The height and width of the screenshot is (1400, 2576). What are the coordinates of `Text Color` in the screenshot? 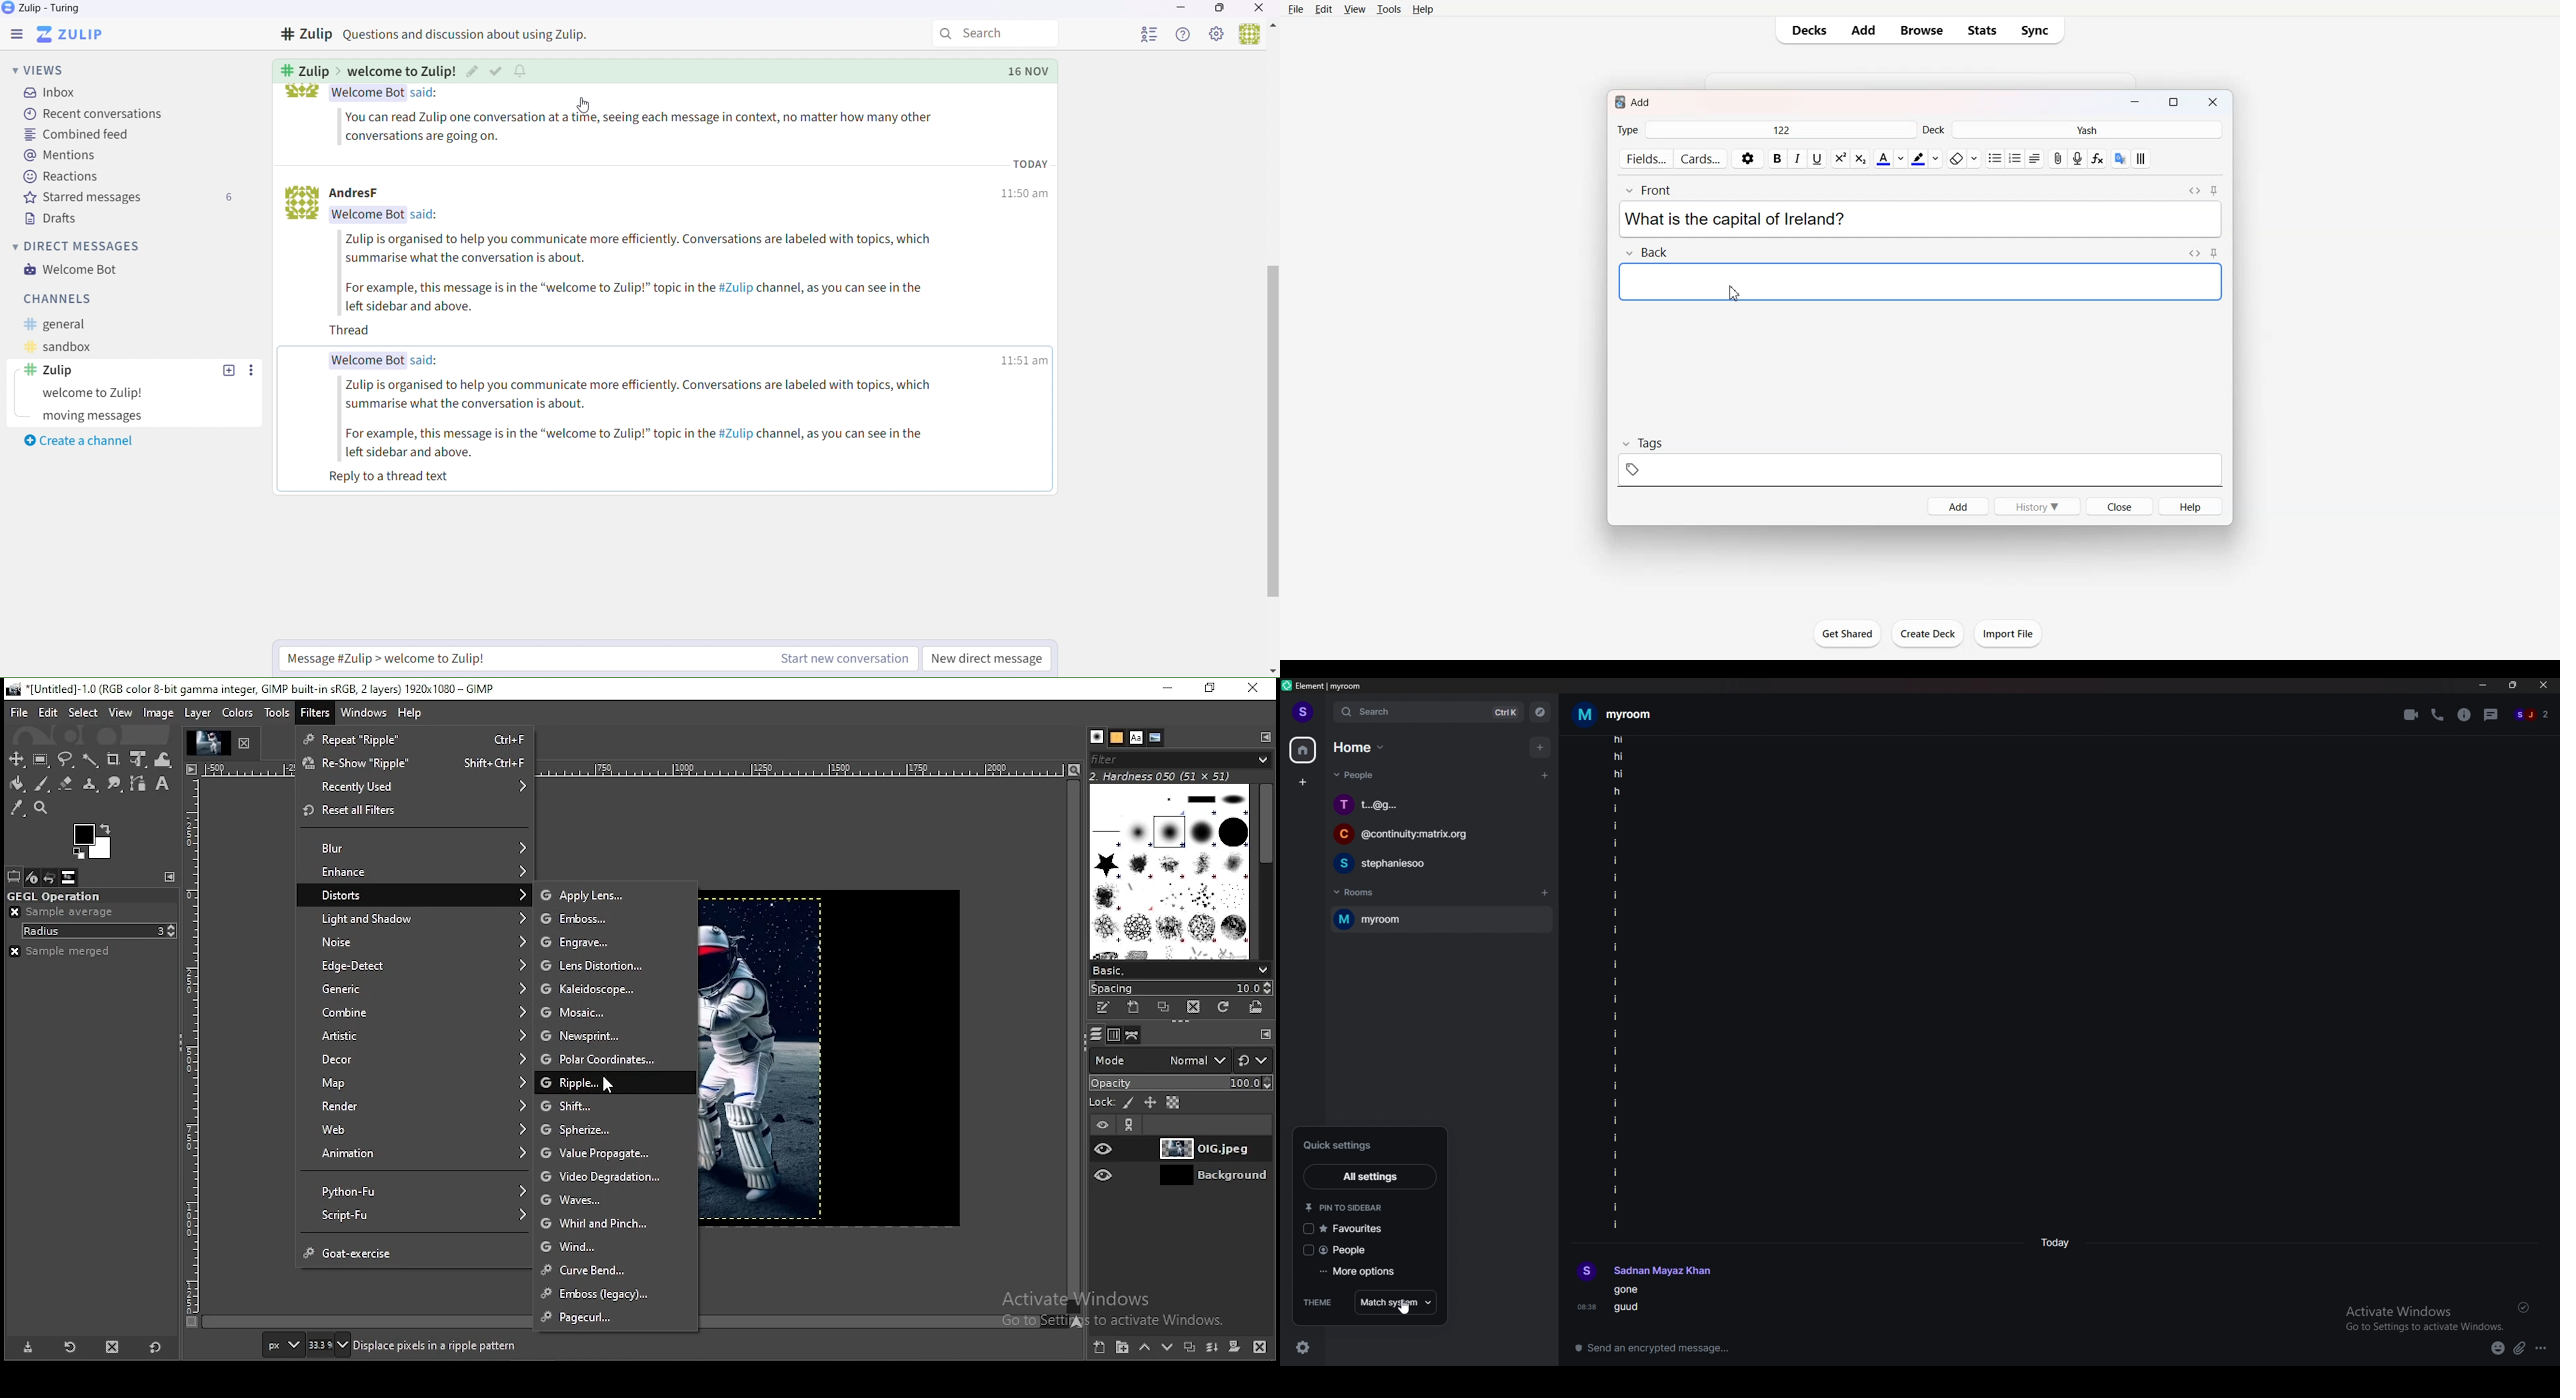 It's located at (1890, 158).